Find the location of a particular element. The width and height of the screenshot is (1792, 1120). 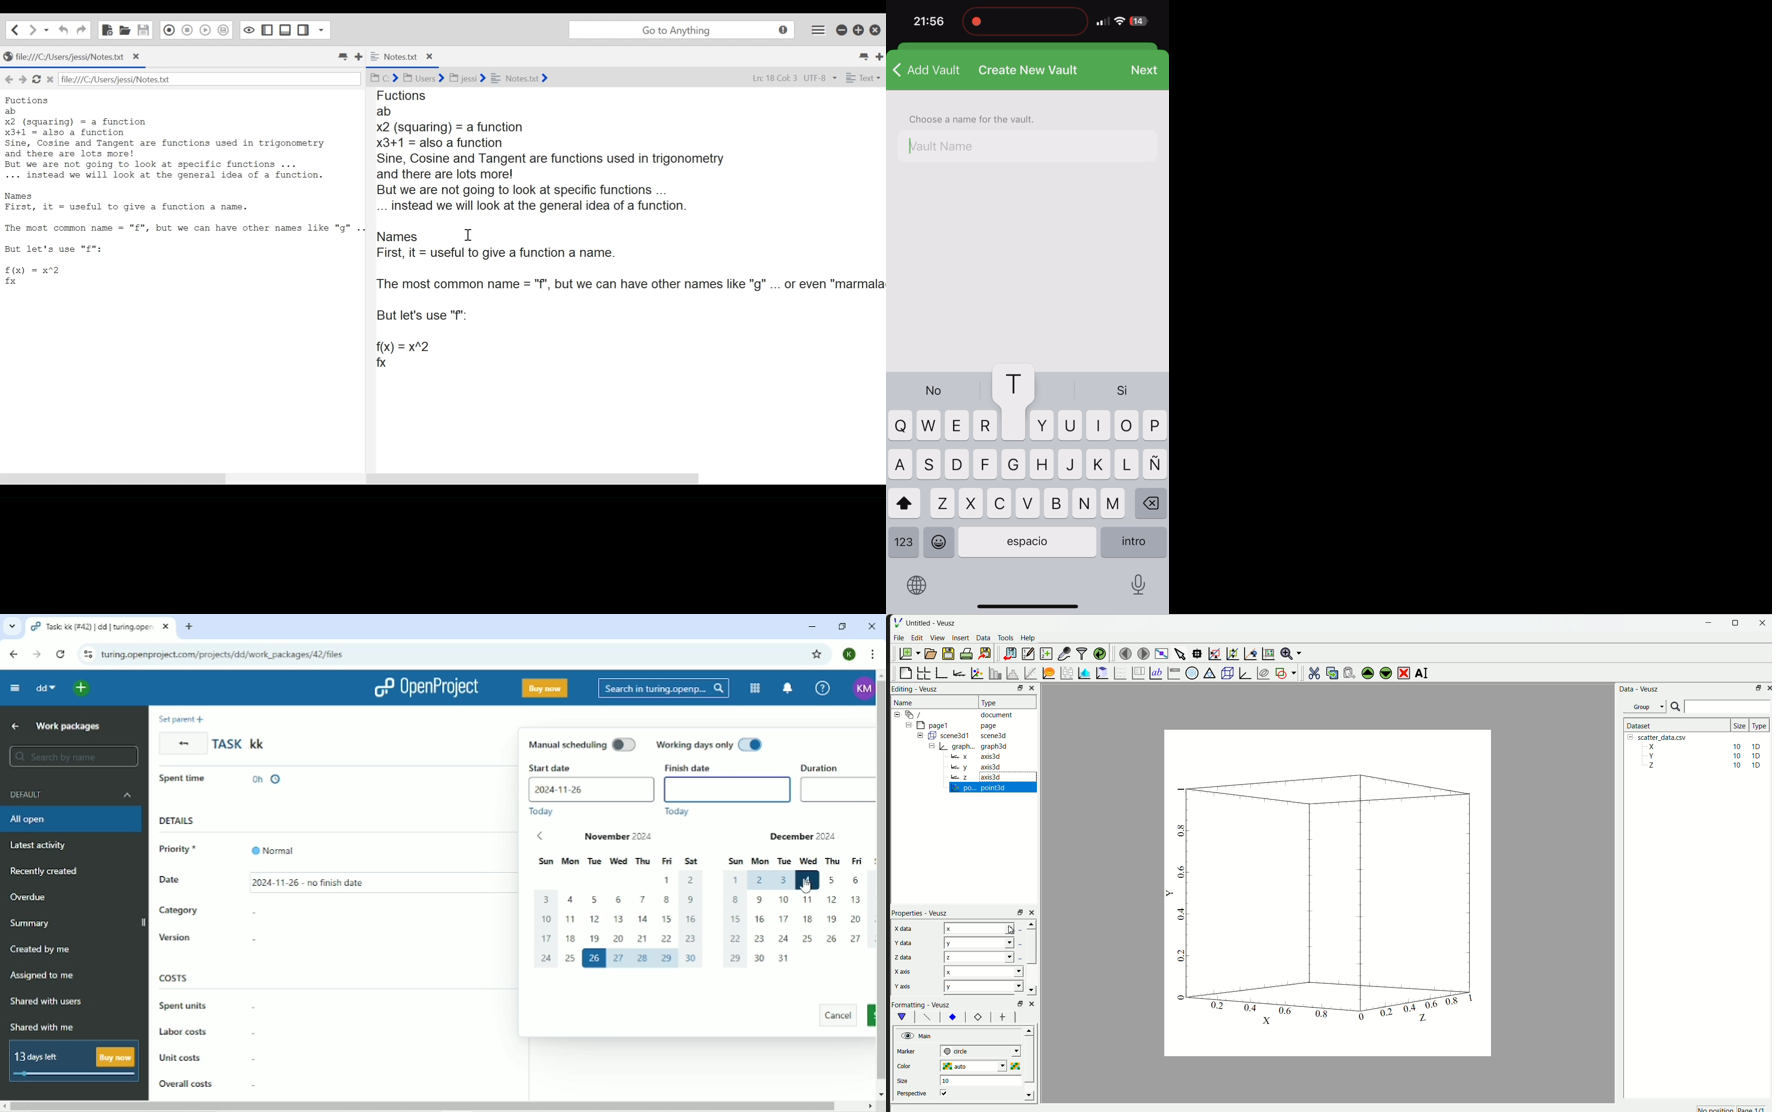

| next-tick is located at coordinates (985, 1052).